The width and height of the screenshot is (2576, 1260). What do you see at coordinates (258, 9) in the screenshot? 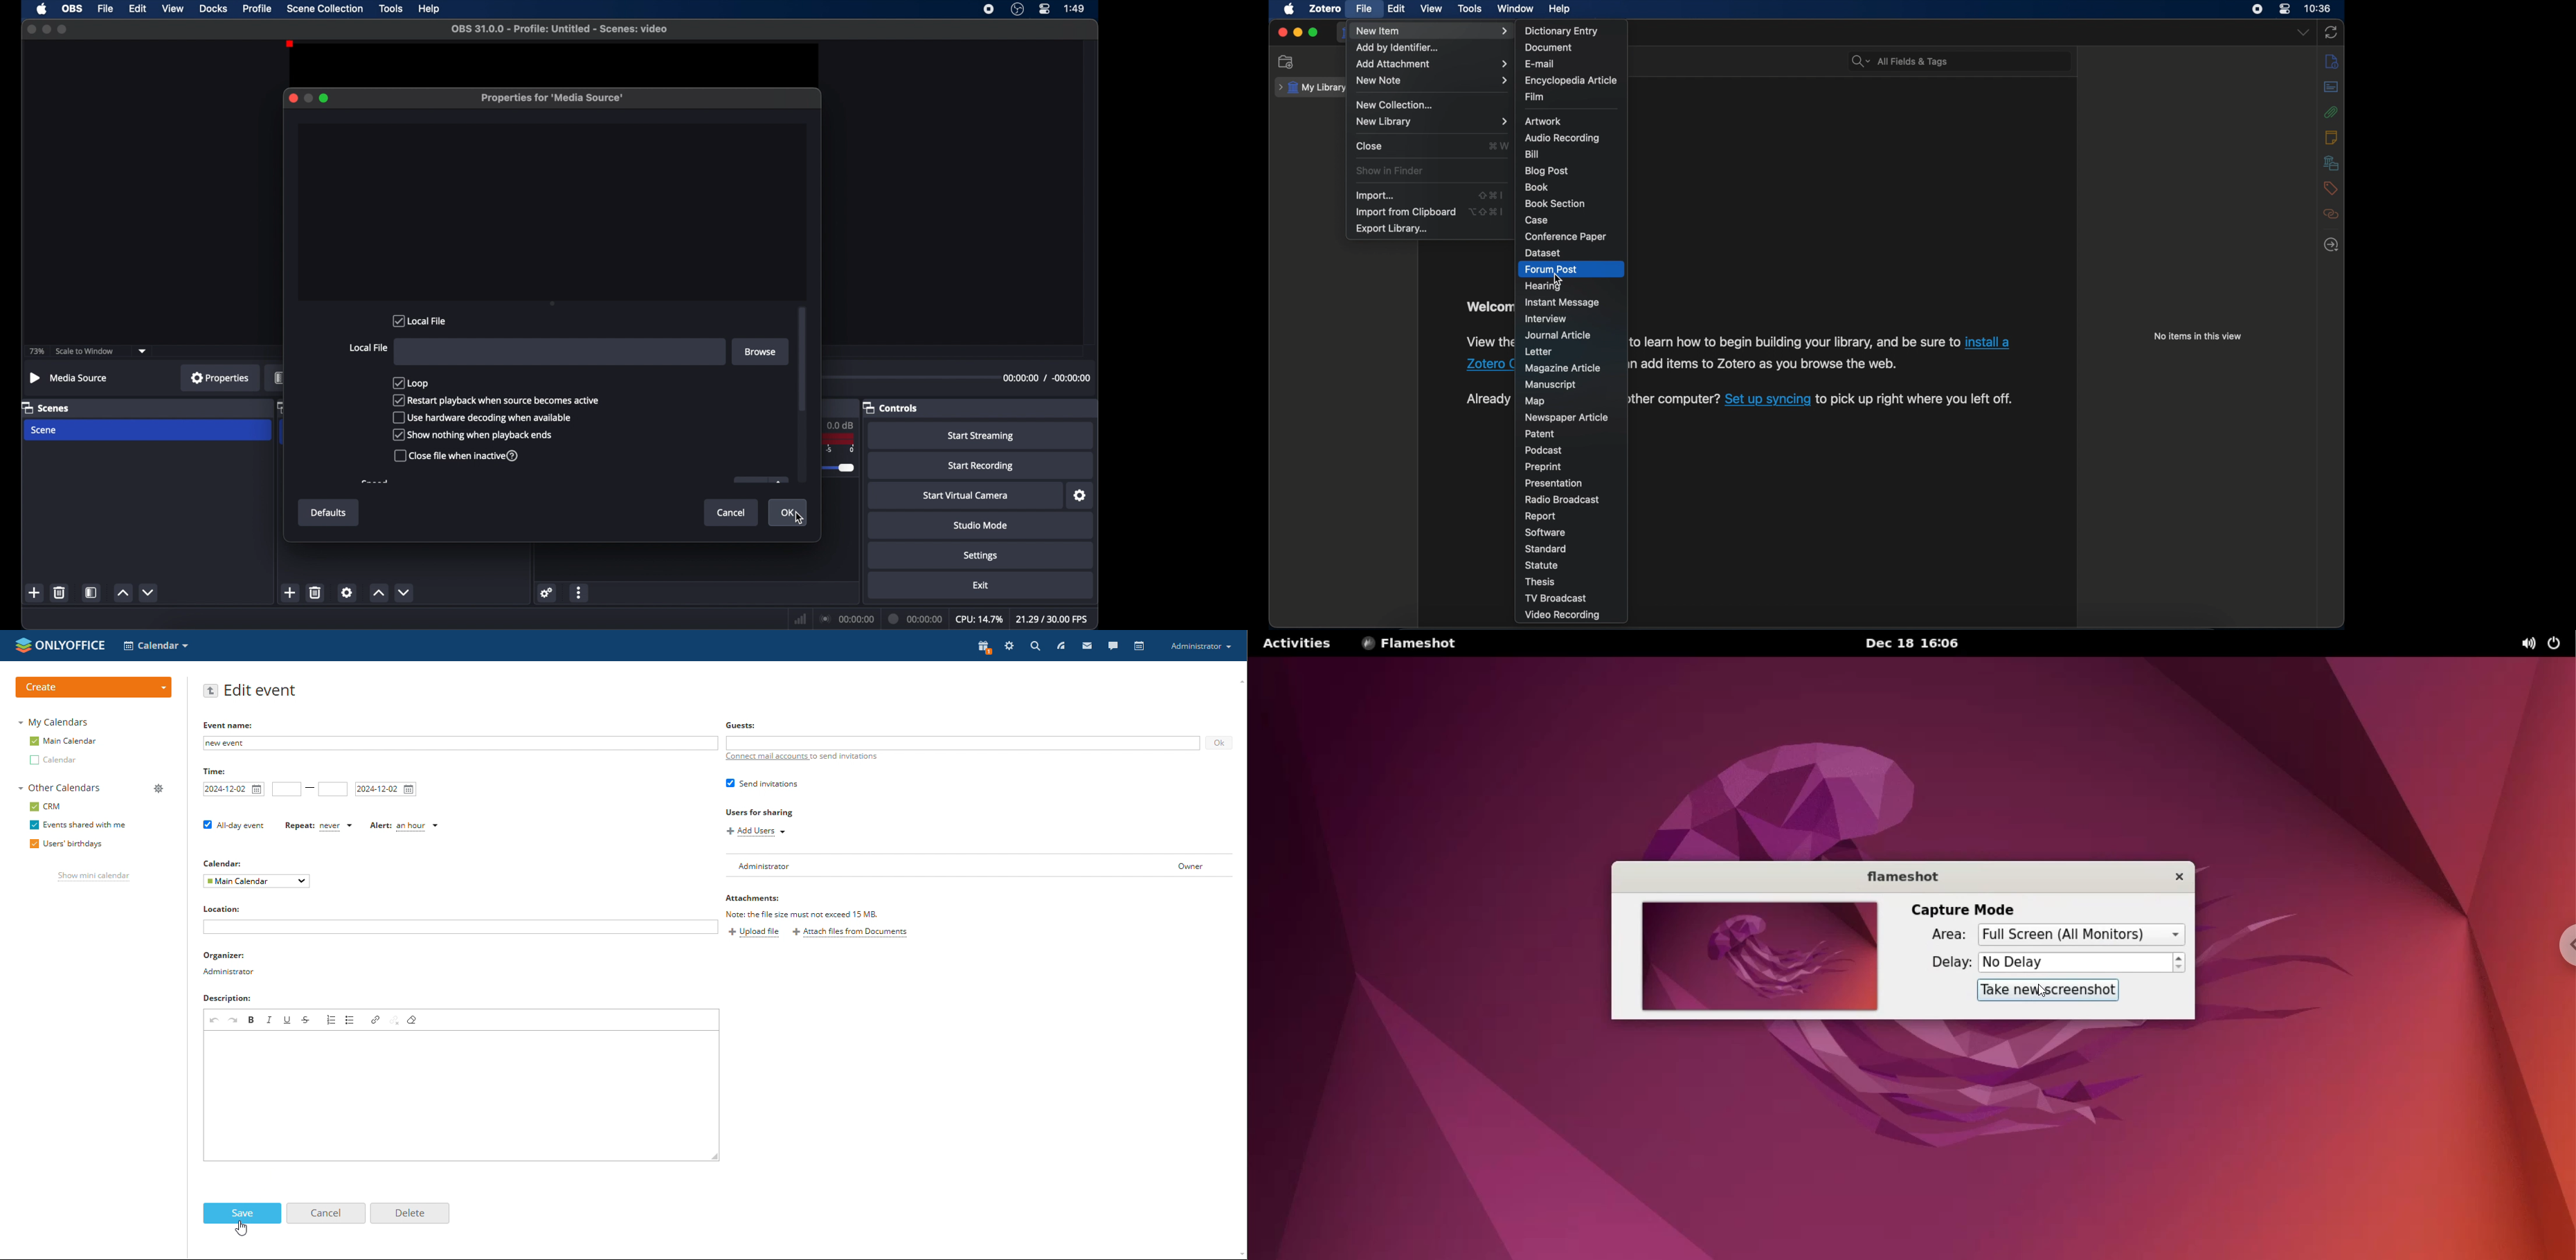
I see `profile` at bounding box center [258, 9].